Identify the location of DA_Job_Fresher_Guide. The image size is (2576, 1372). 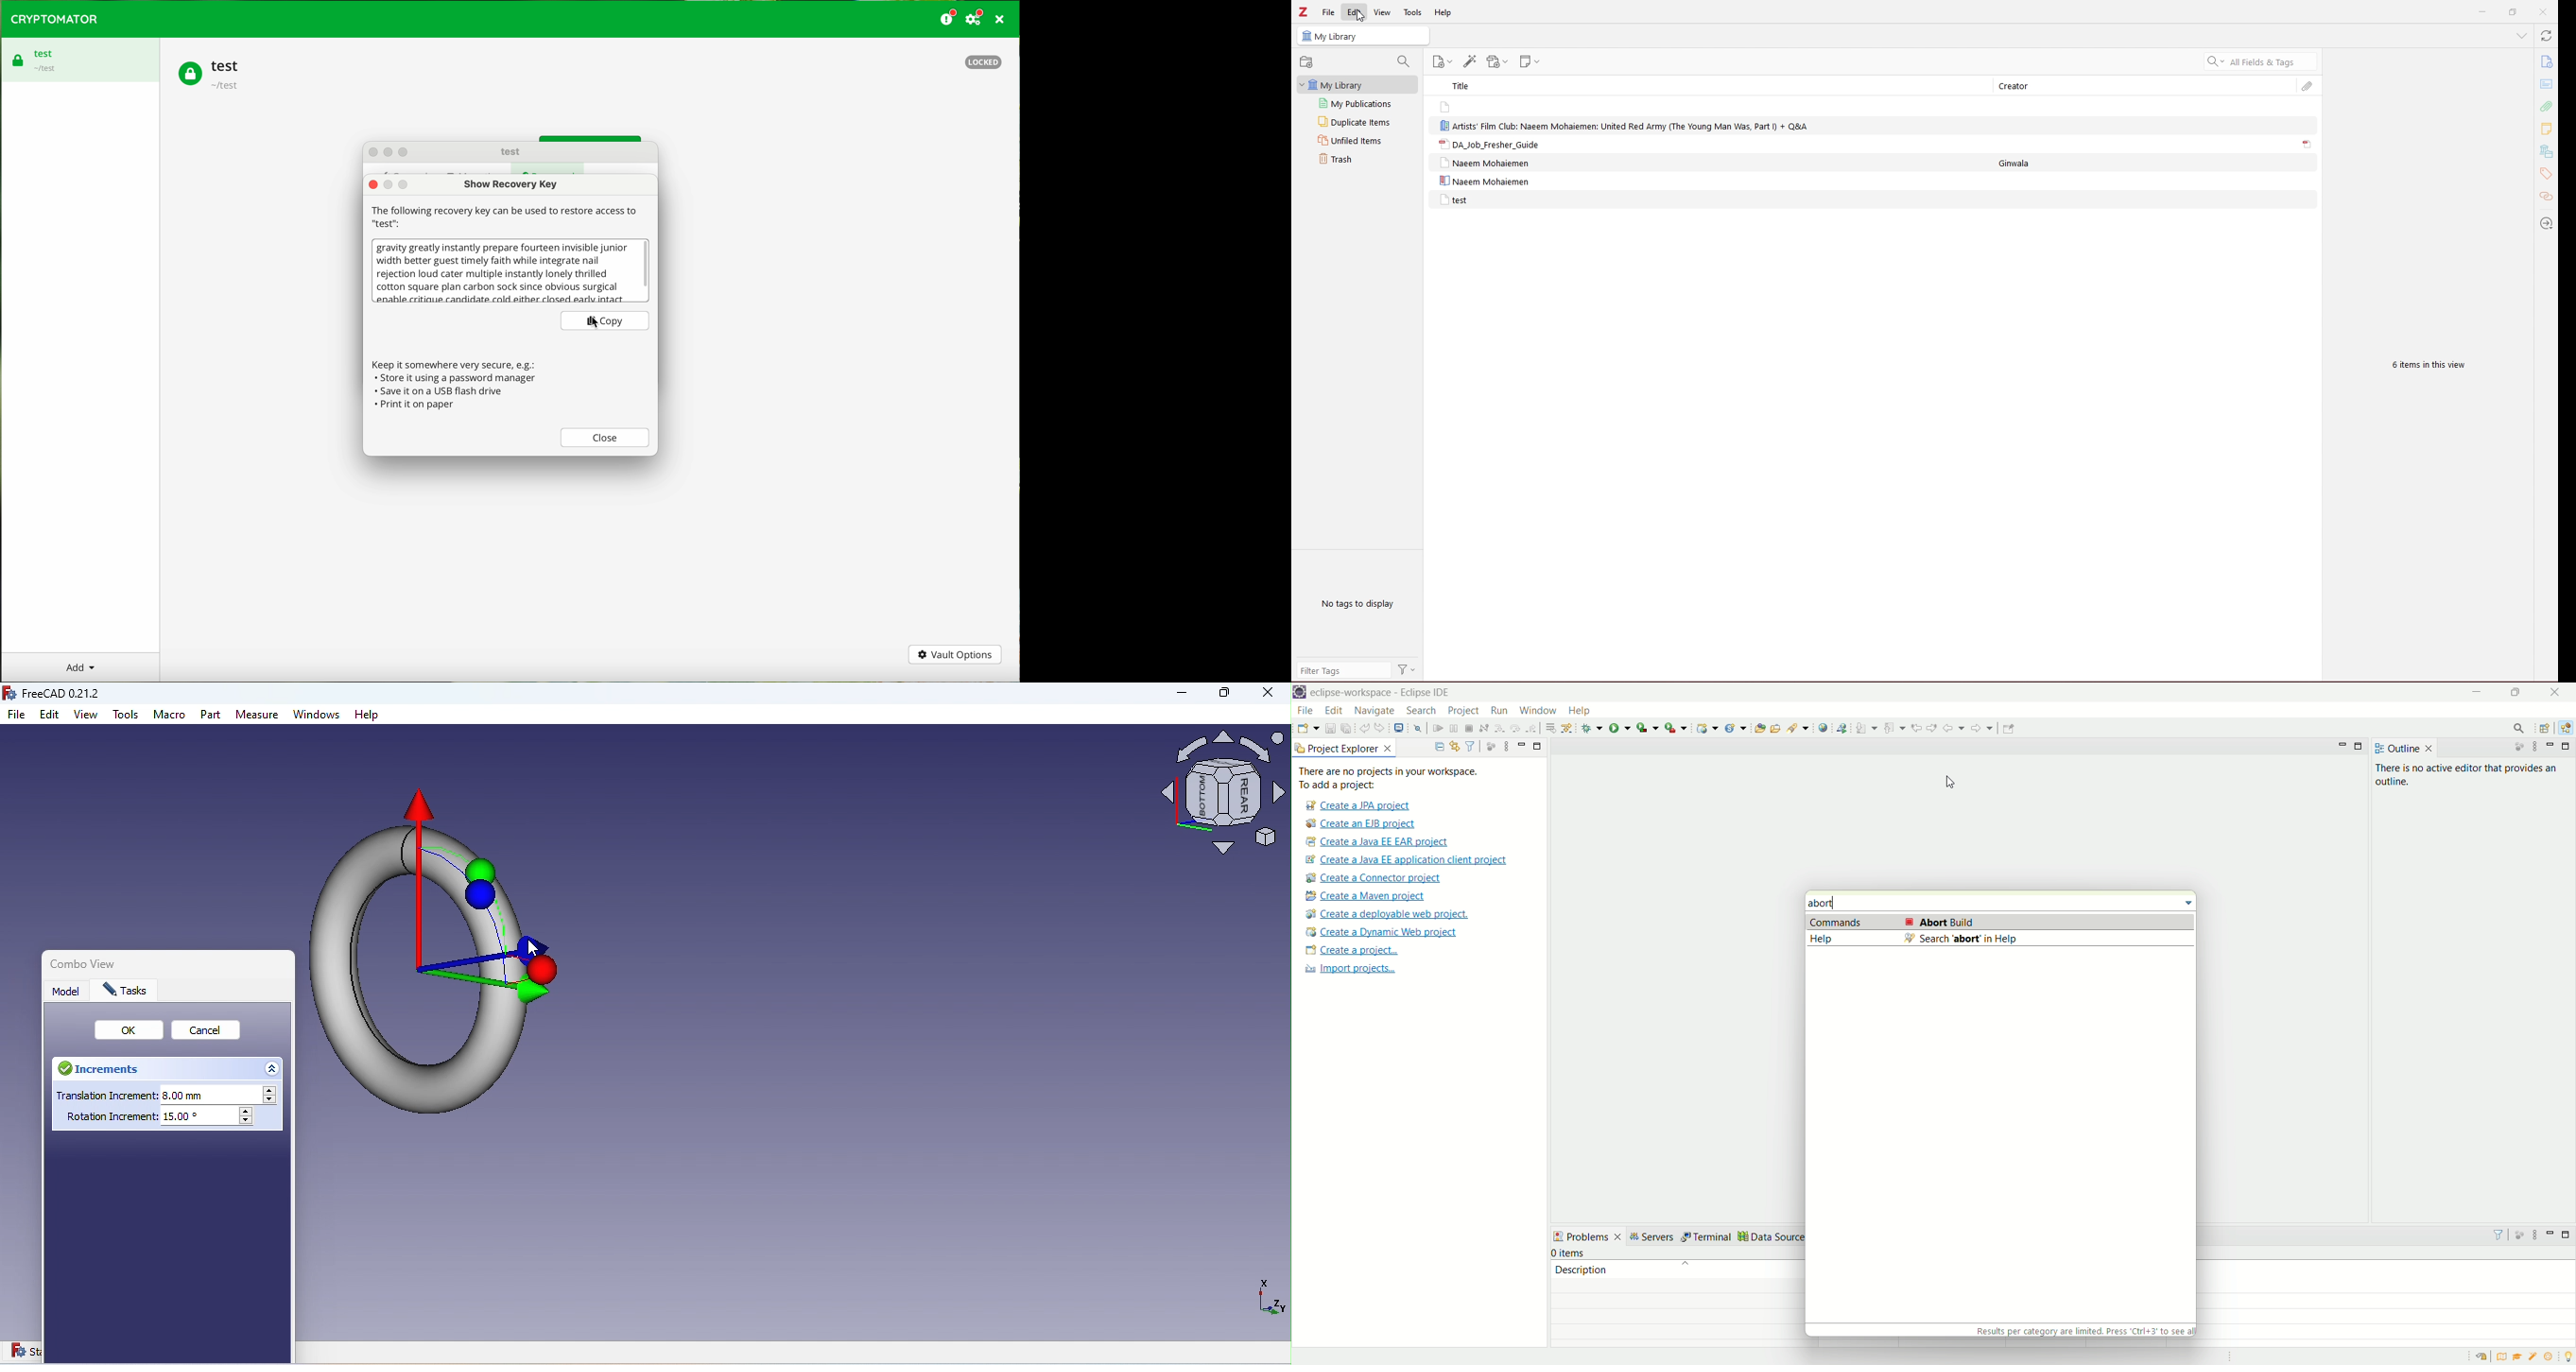
(1488, 144).